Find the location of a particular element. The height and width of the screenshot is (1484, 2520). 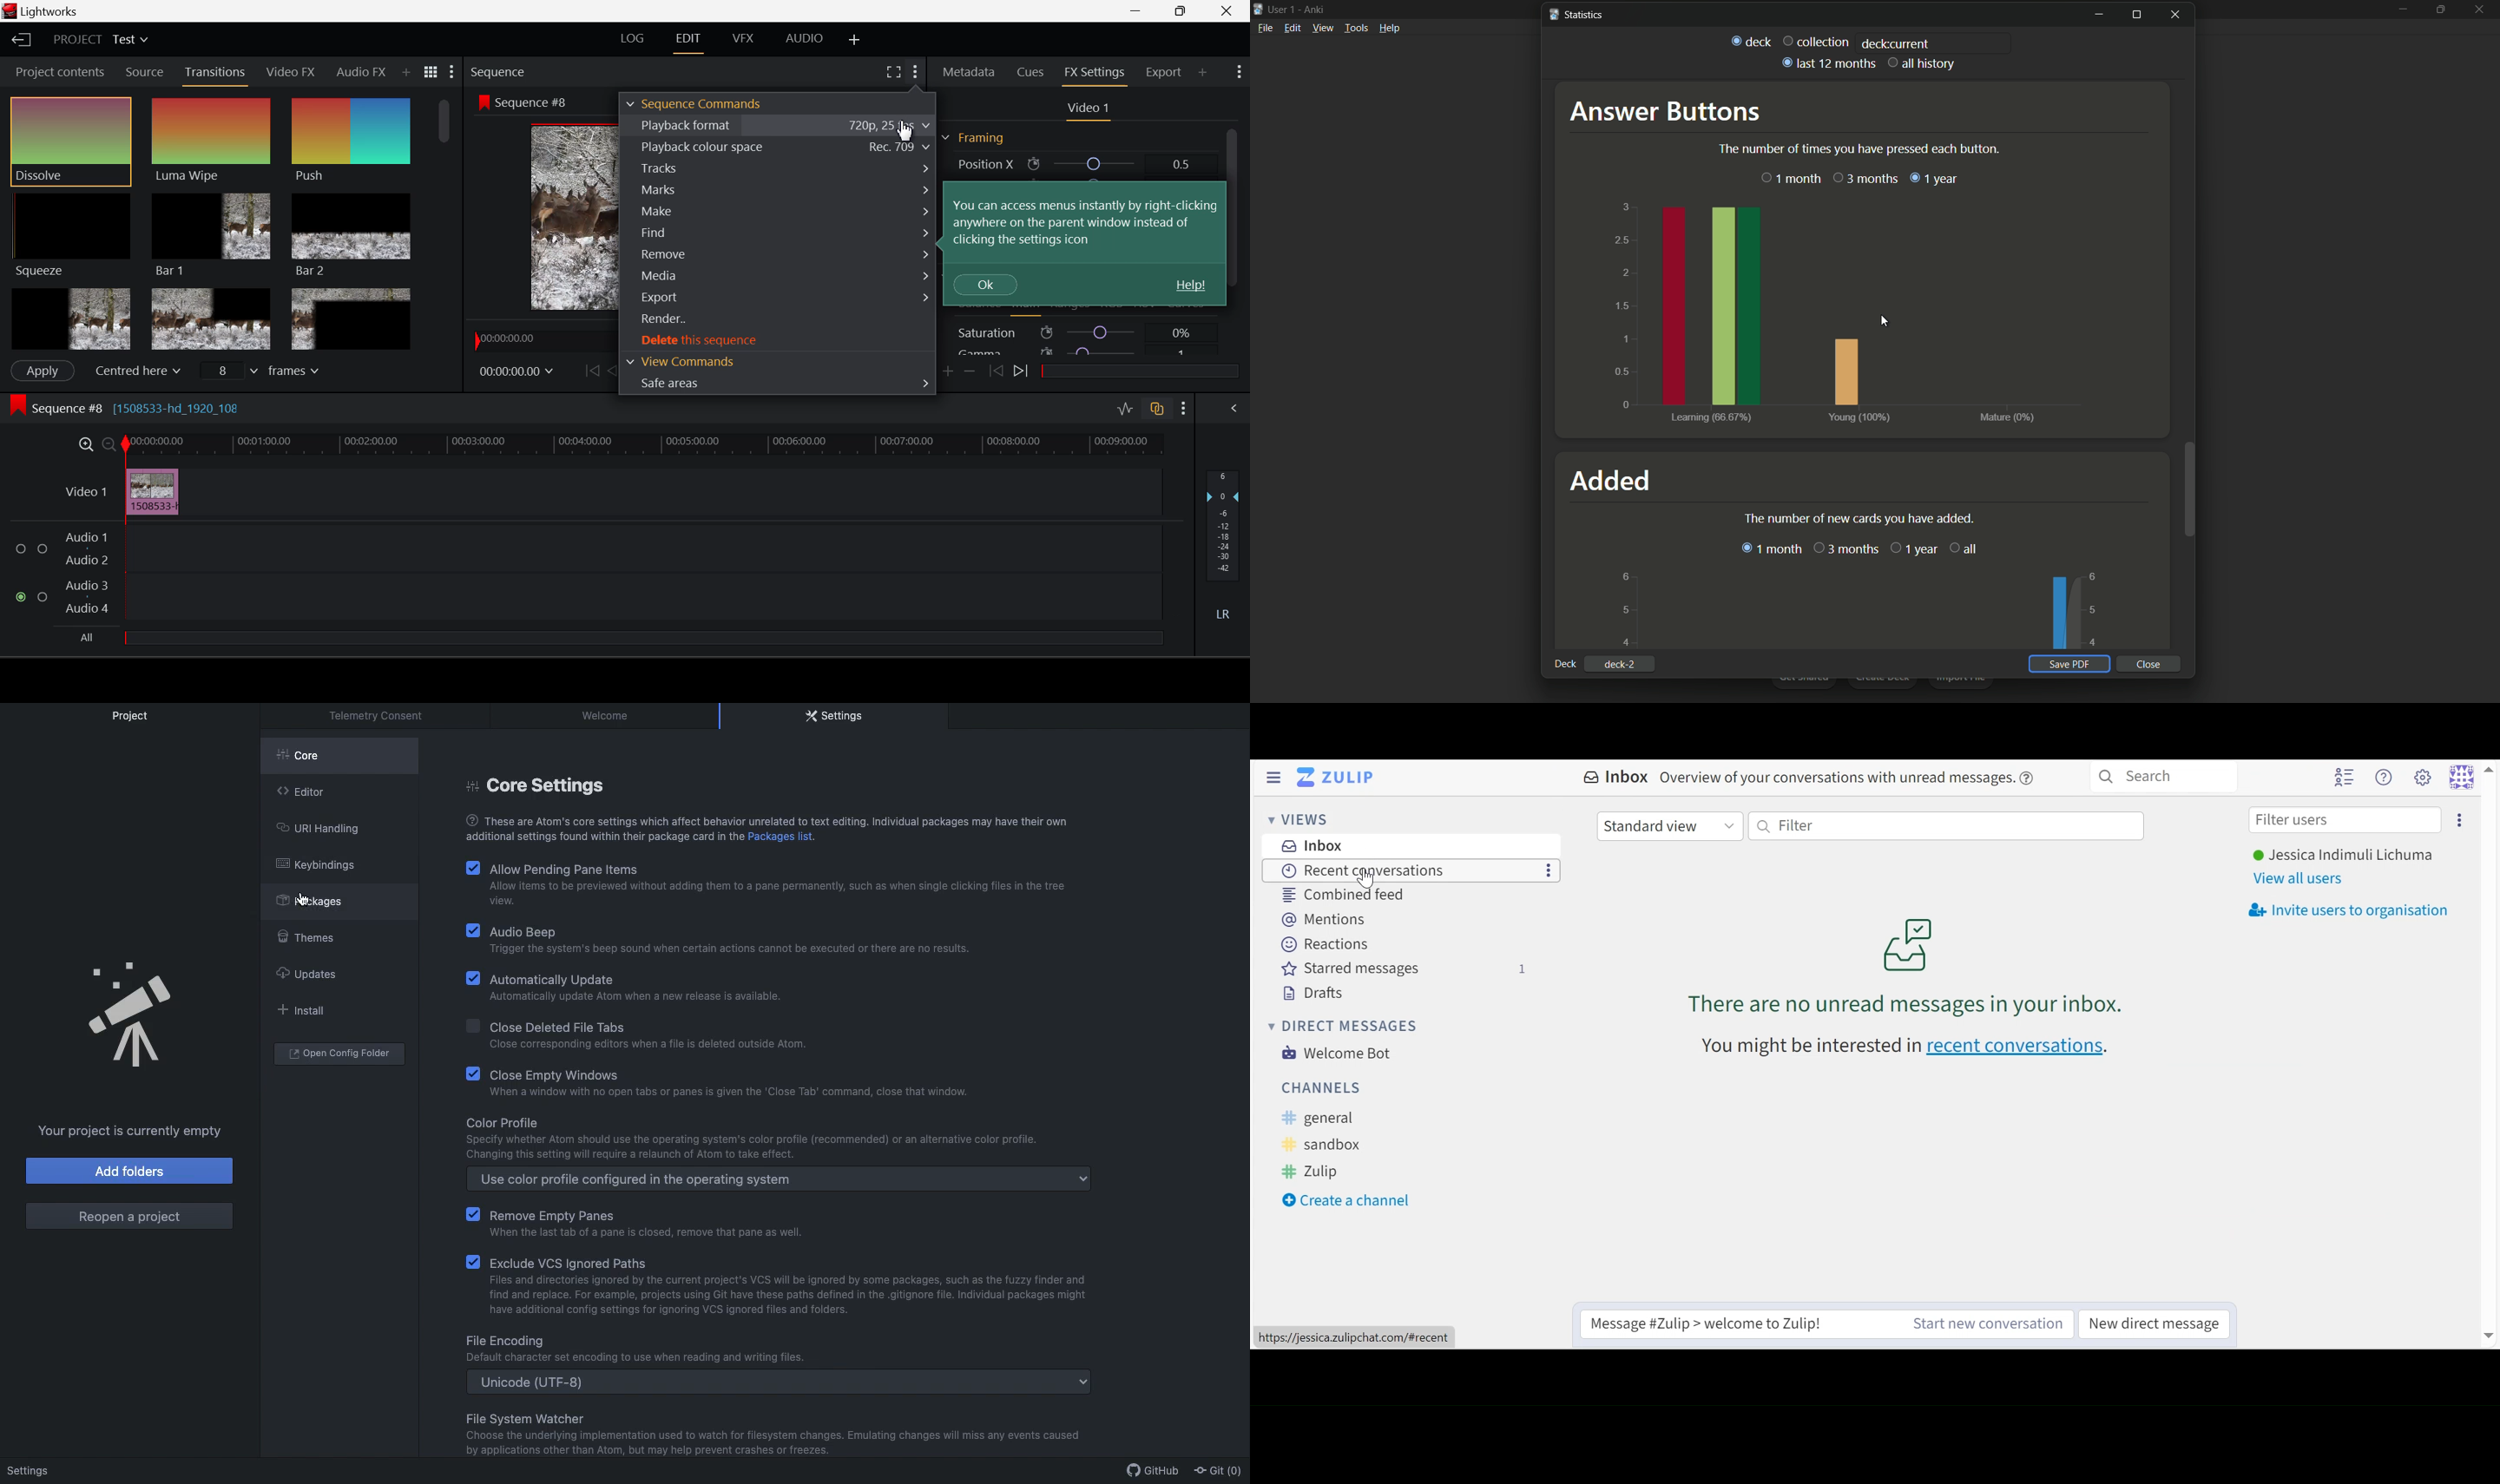

Push is located at coordinates (349, 141).